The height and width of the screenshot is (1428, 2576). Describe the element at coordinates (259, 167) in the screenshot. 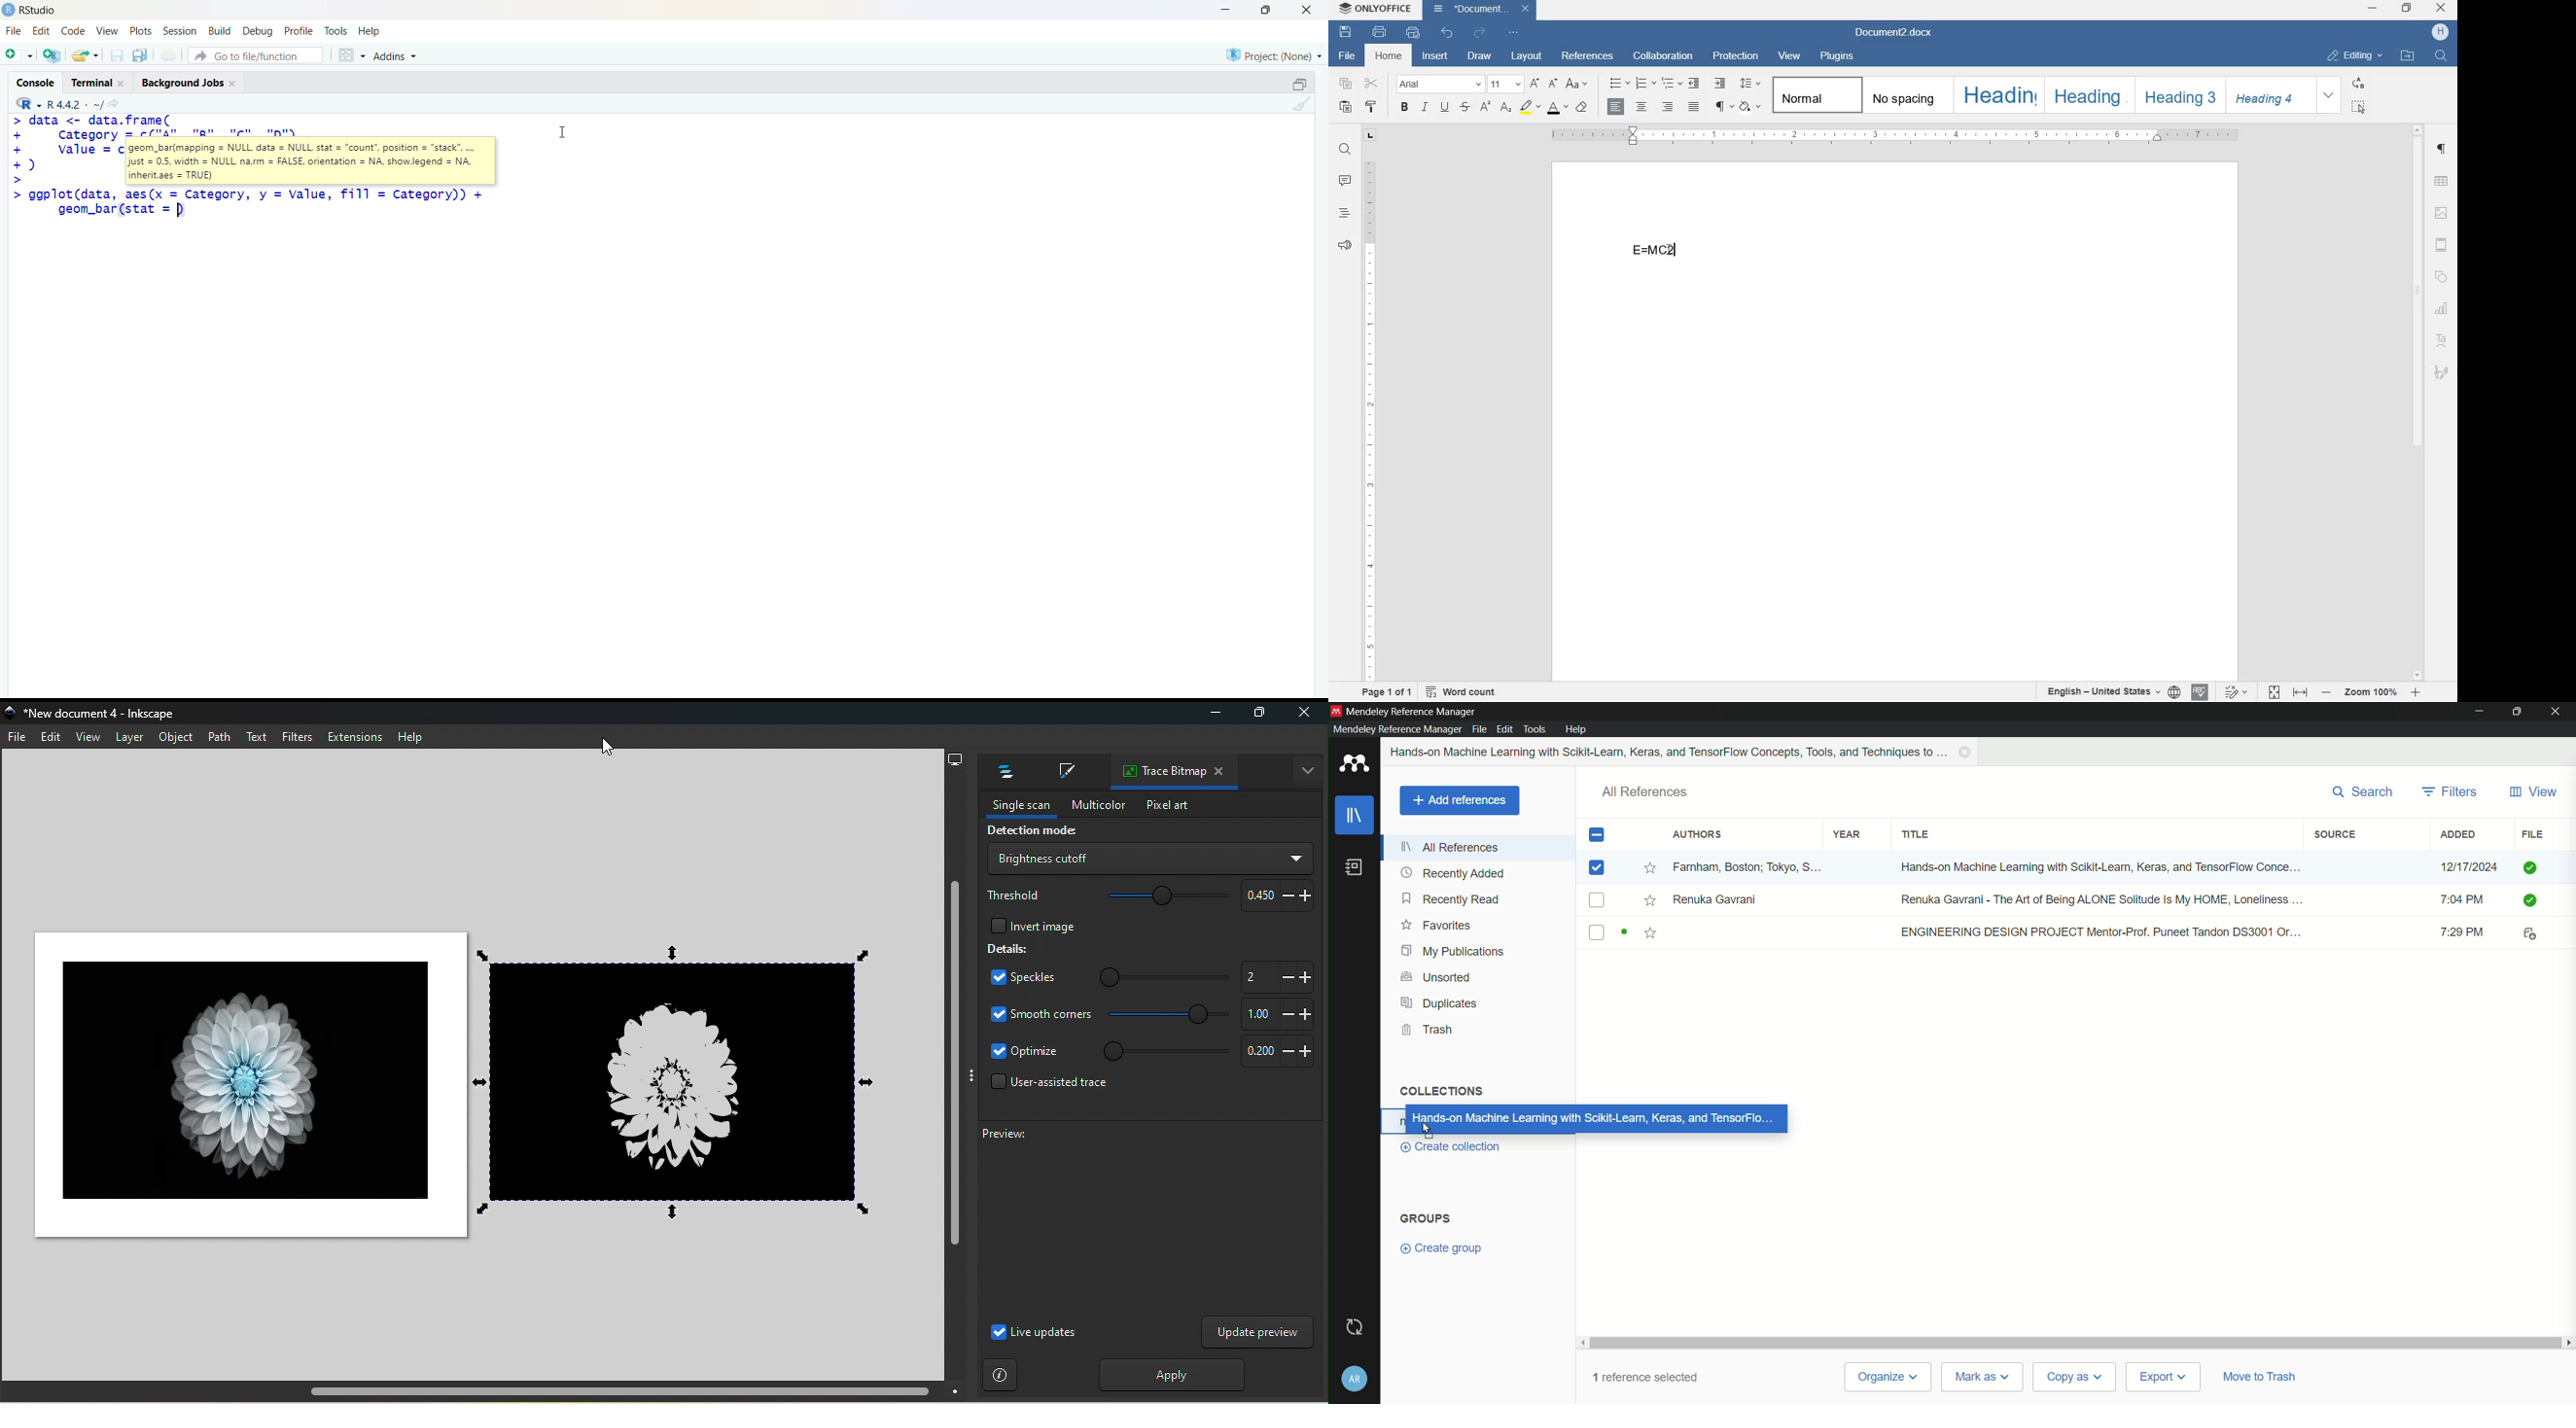

I see `code - > data <- data.frame(+ category = c("A", "B", "Cc", "D"),+ value = c(10 12)© asic>> ggplot(data, aes(x = Category, y = Value, fill = category))` at that location.